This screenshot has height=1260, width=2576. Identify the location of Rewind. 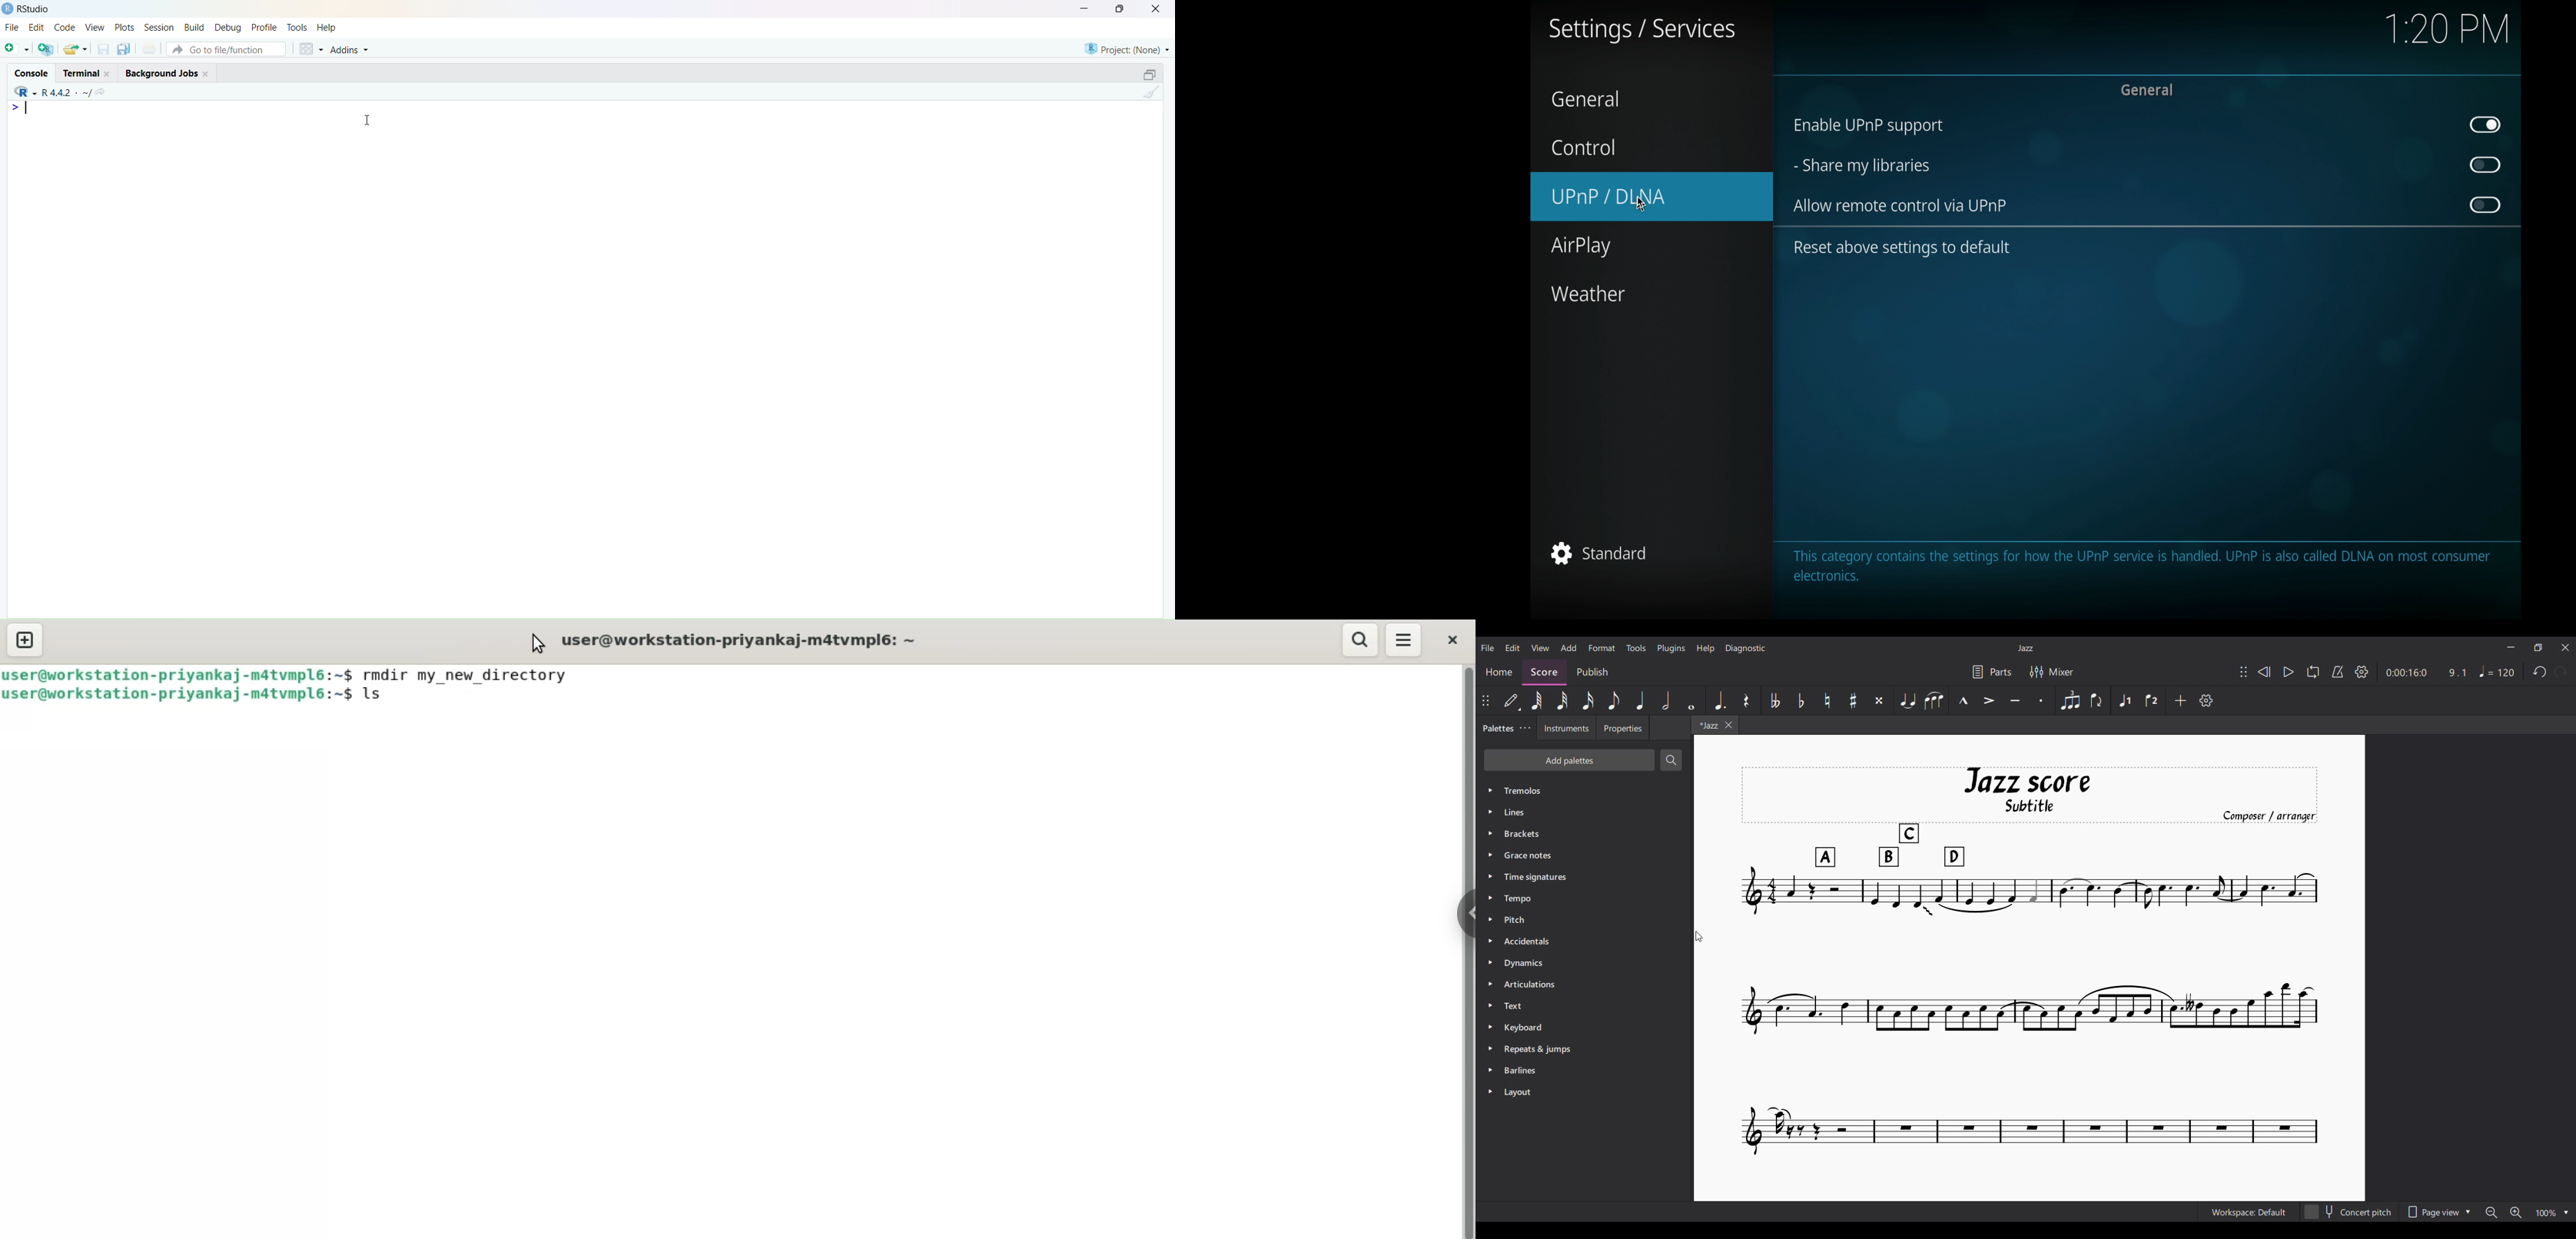
(2265, 672).